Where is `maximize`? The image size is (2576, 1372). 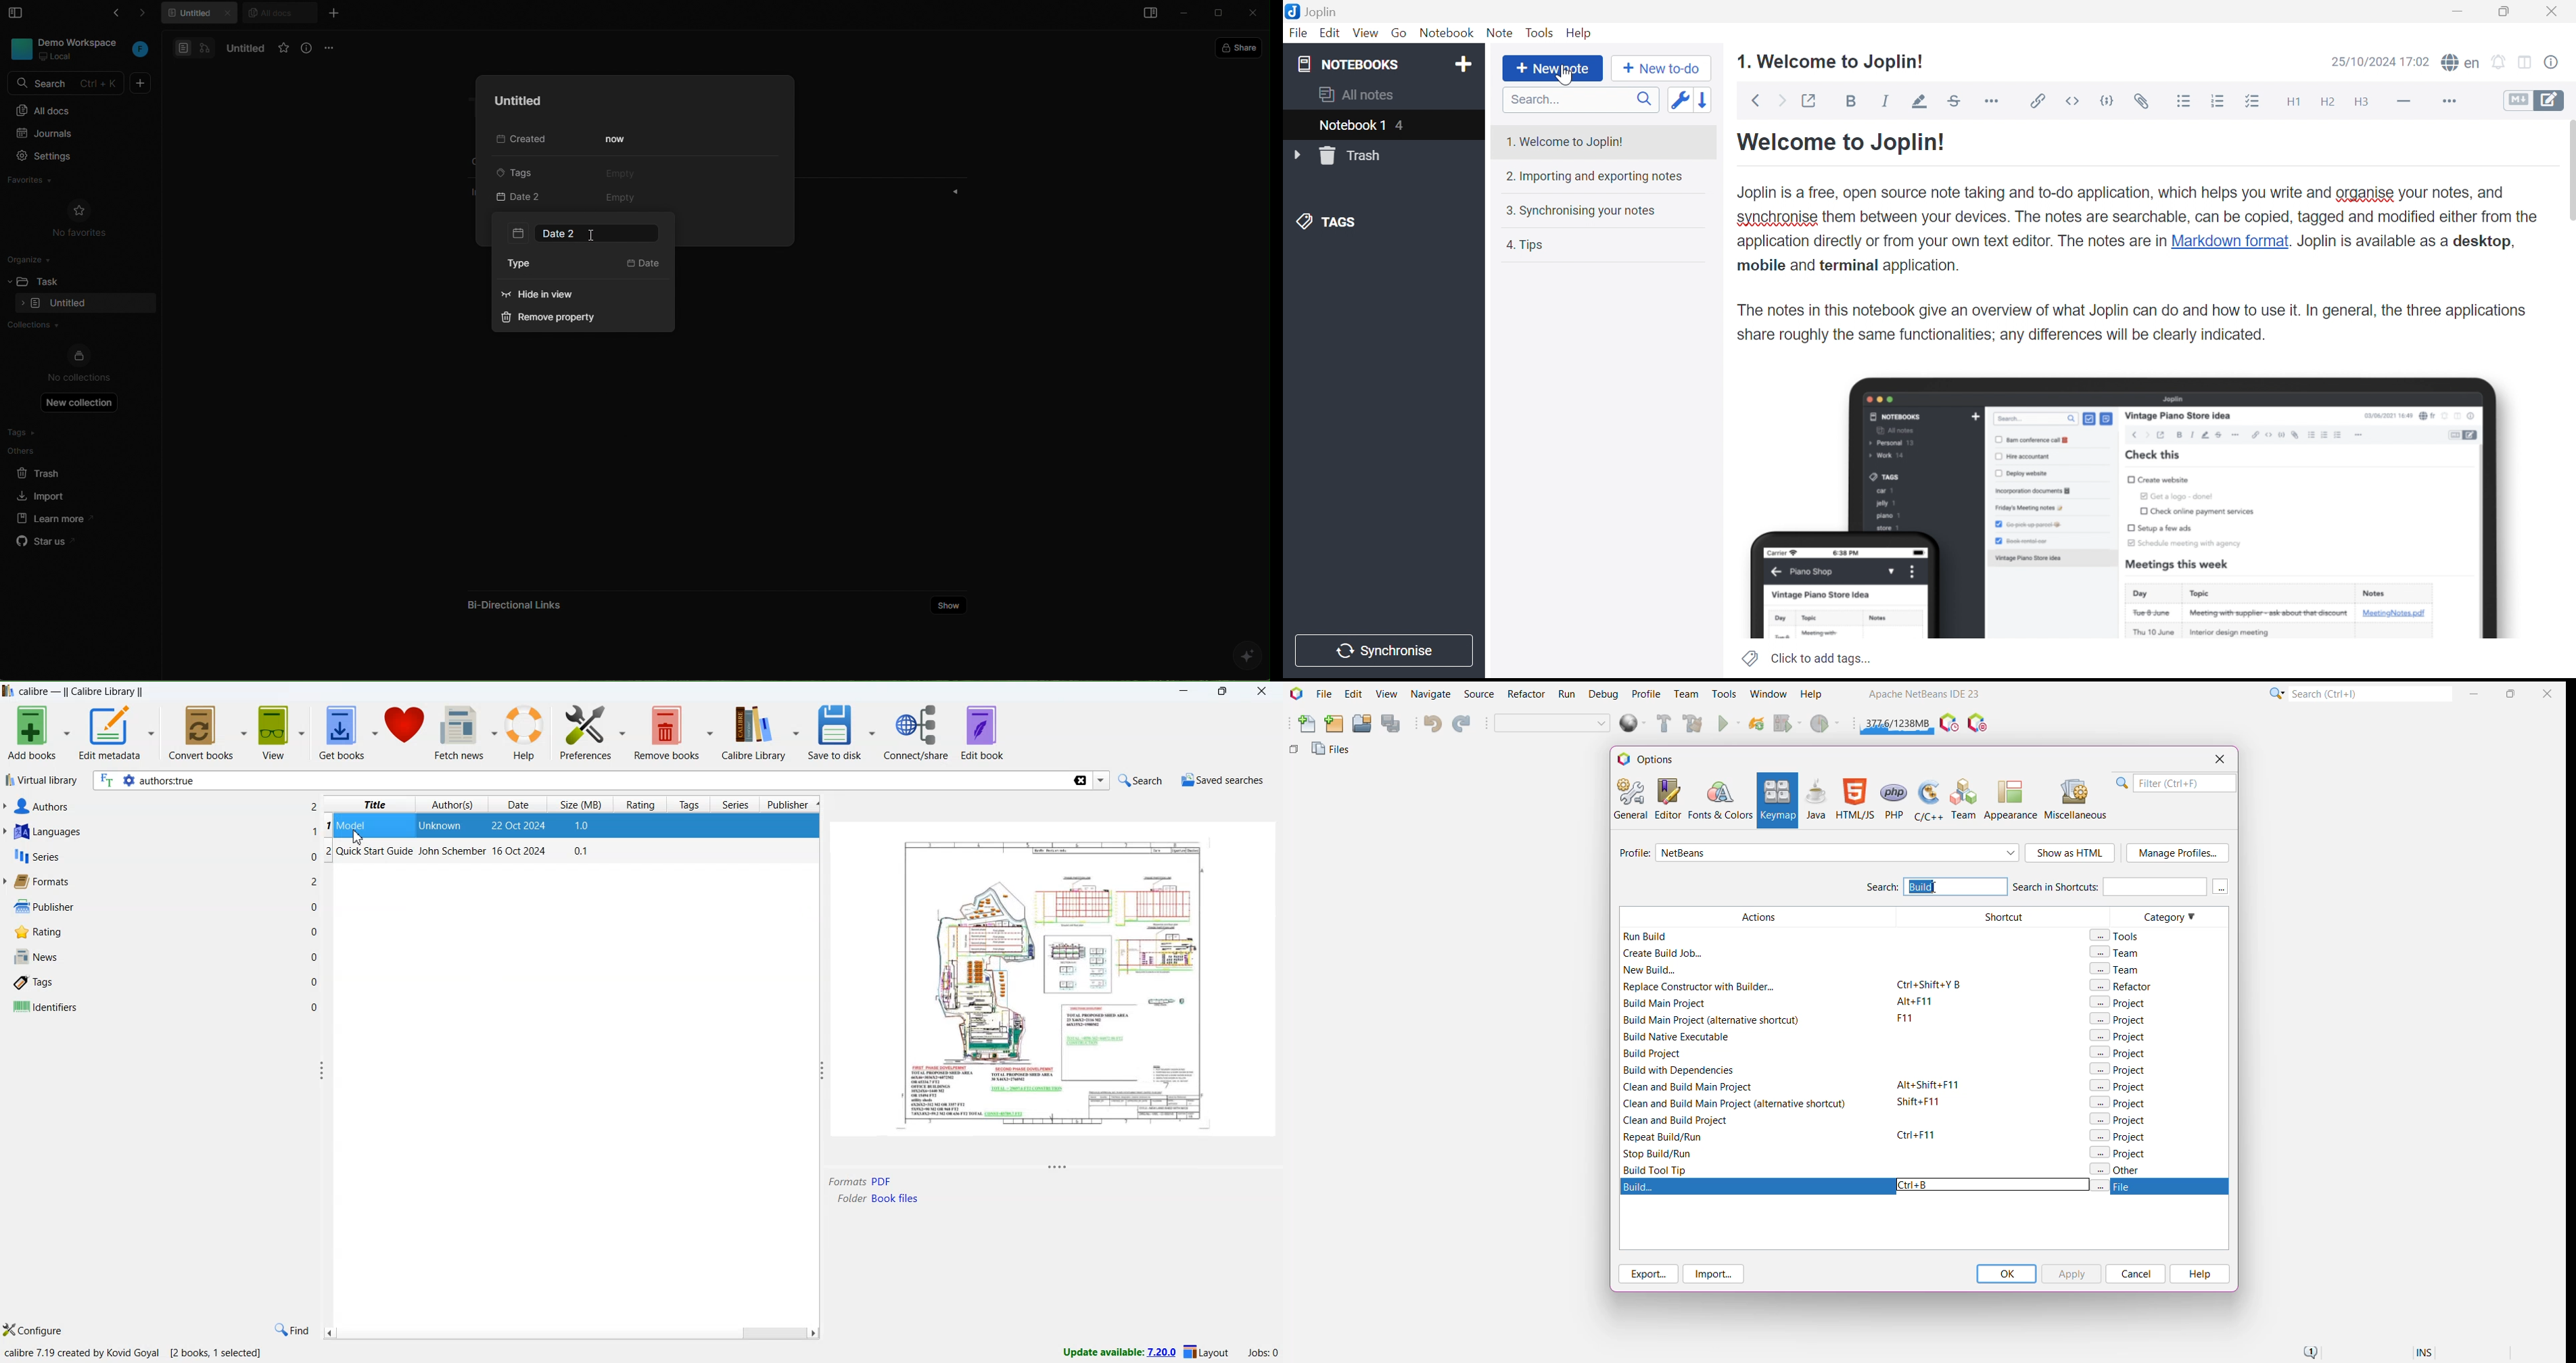 maximize is located at coordinates (1221, 14).